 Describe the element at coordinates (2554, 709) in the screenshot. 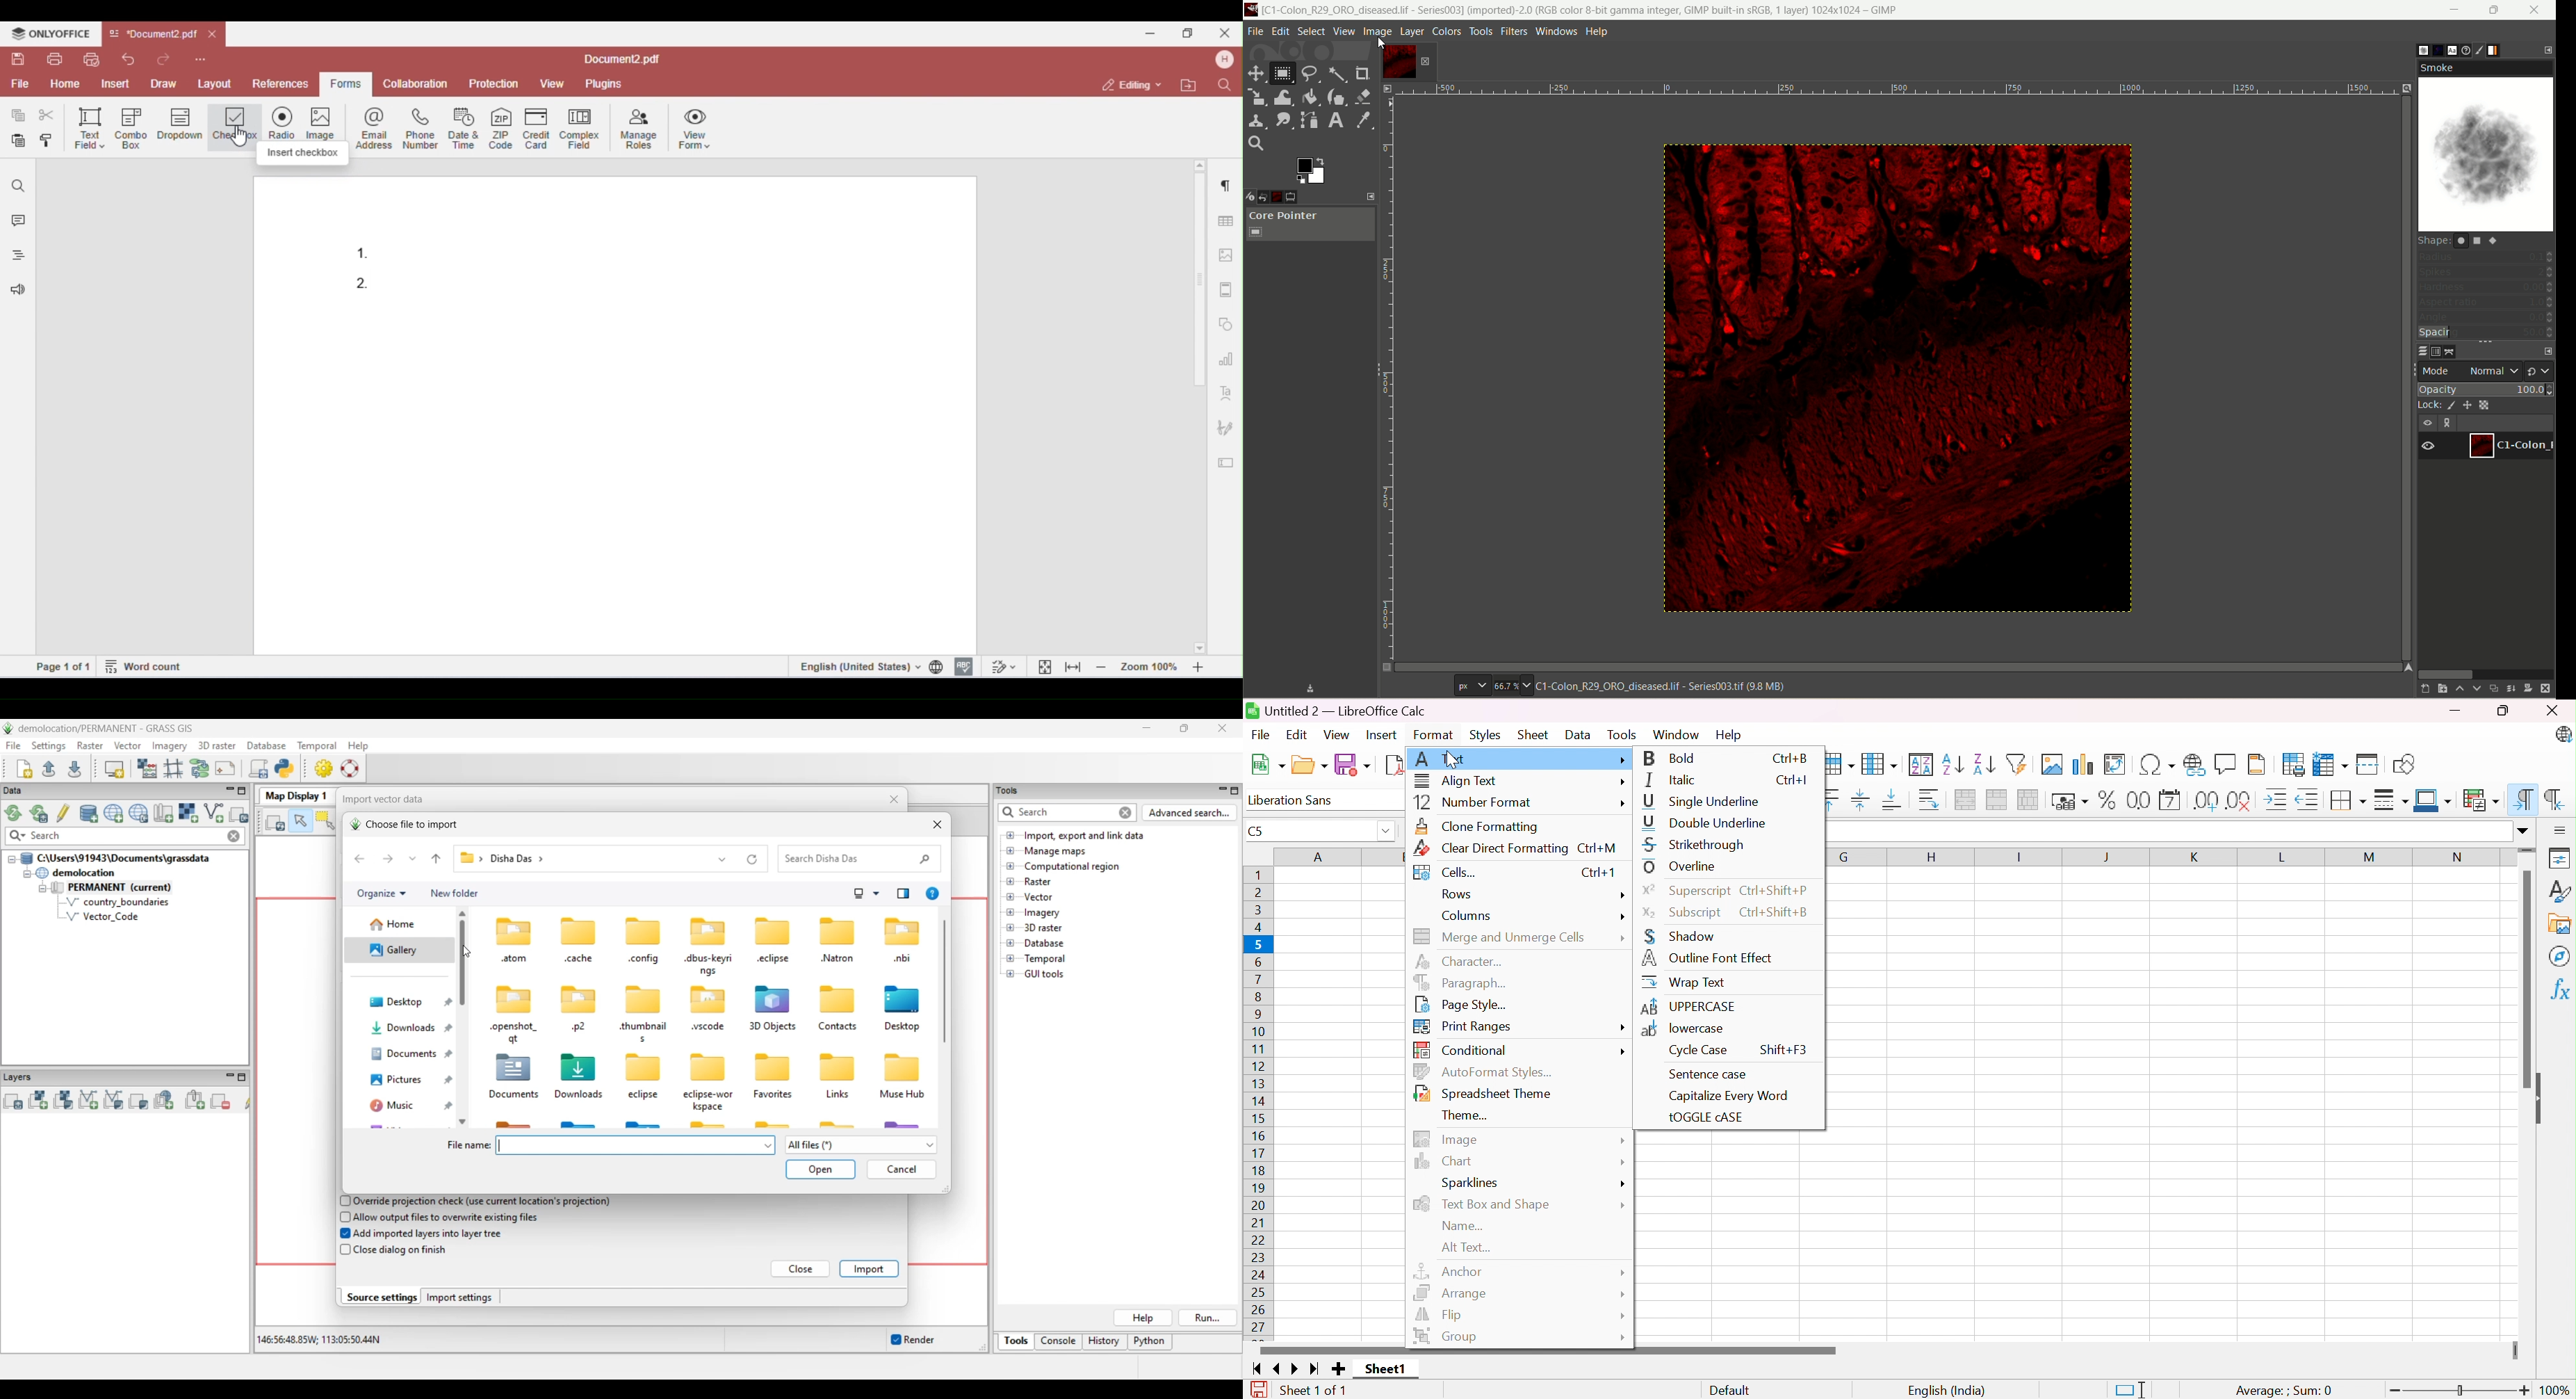

I see `Close` at that location.